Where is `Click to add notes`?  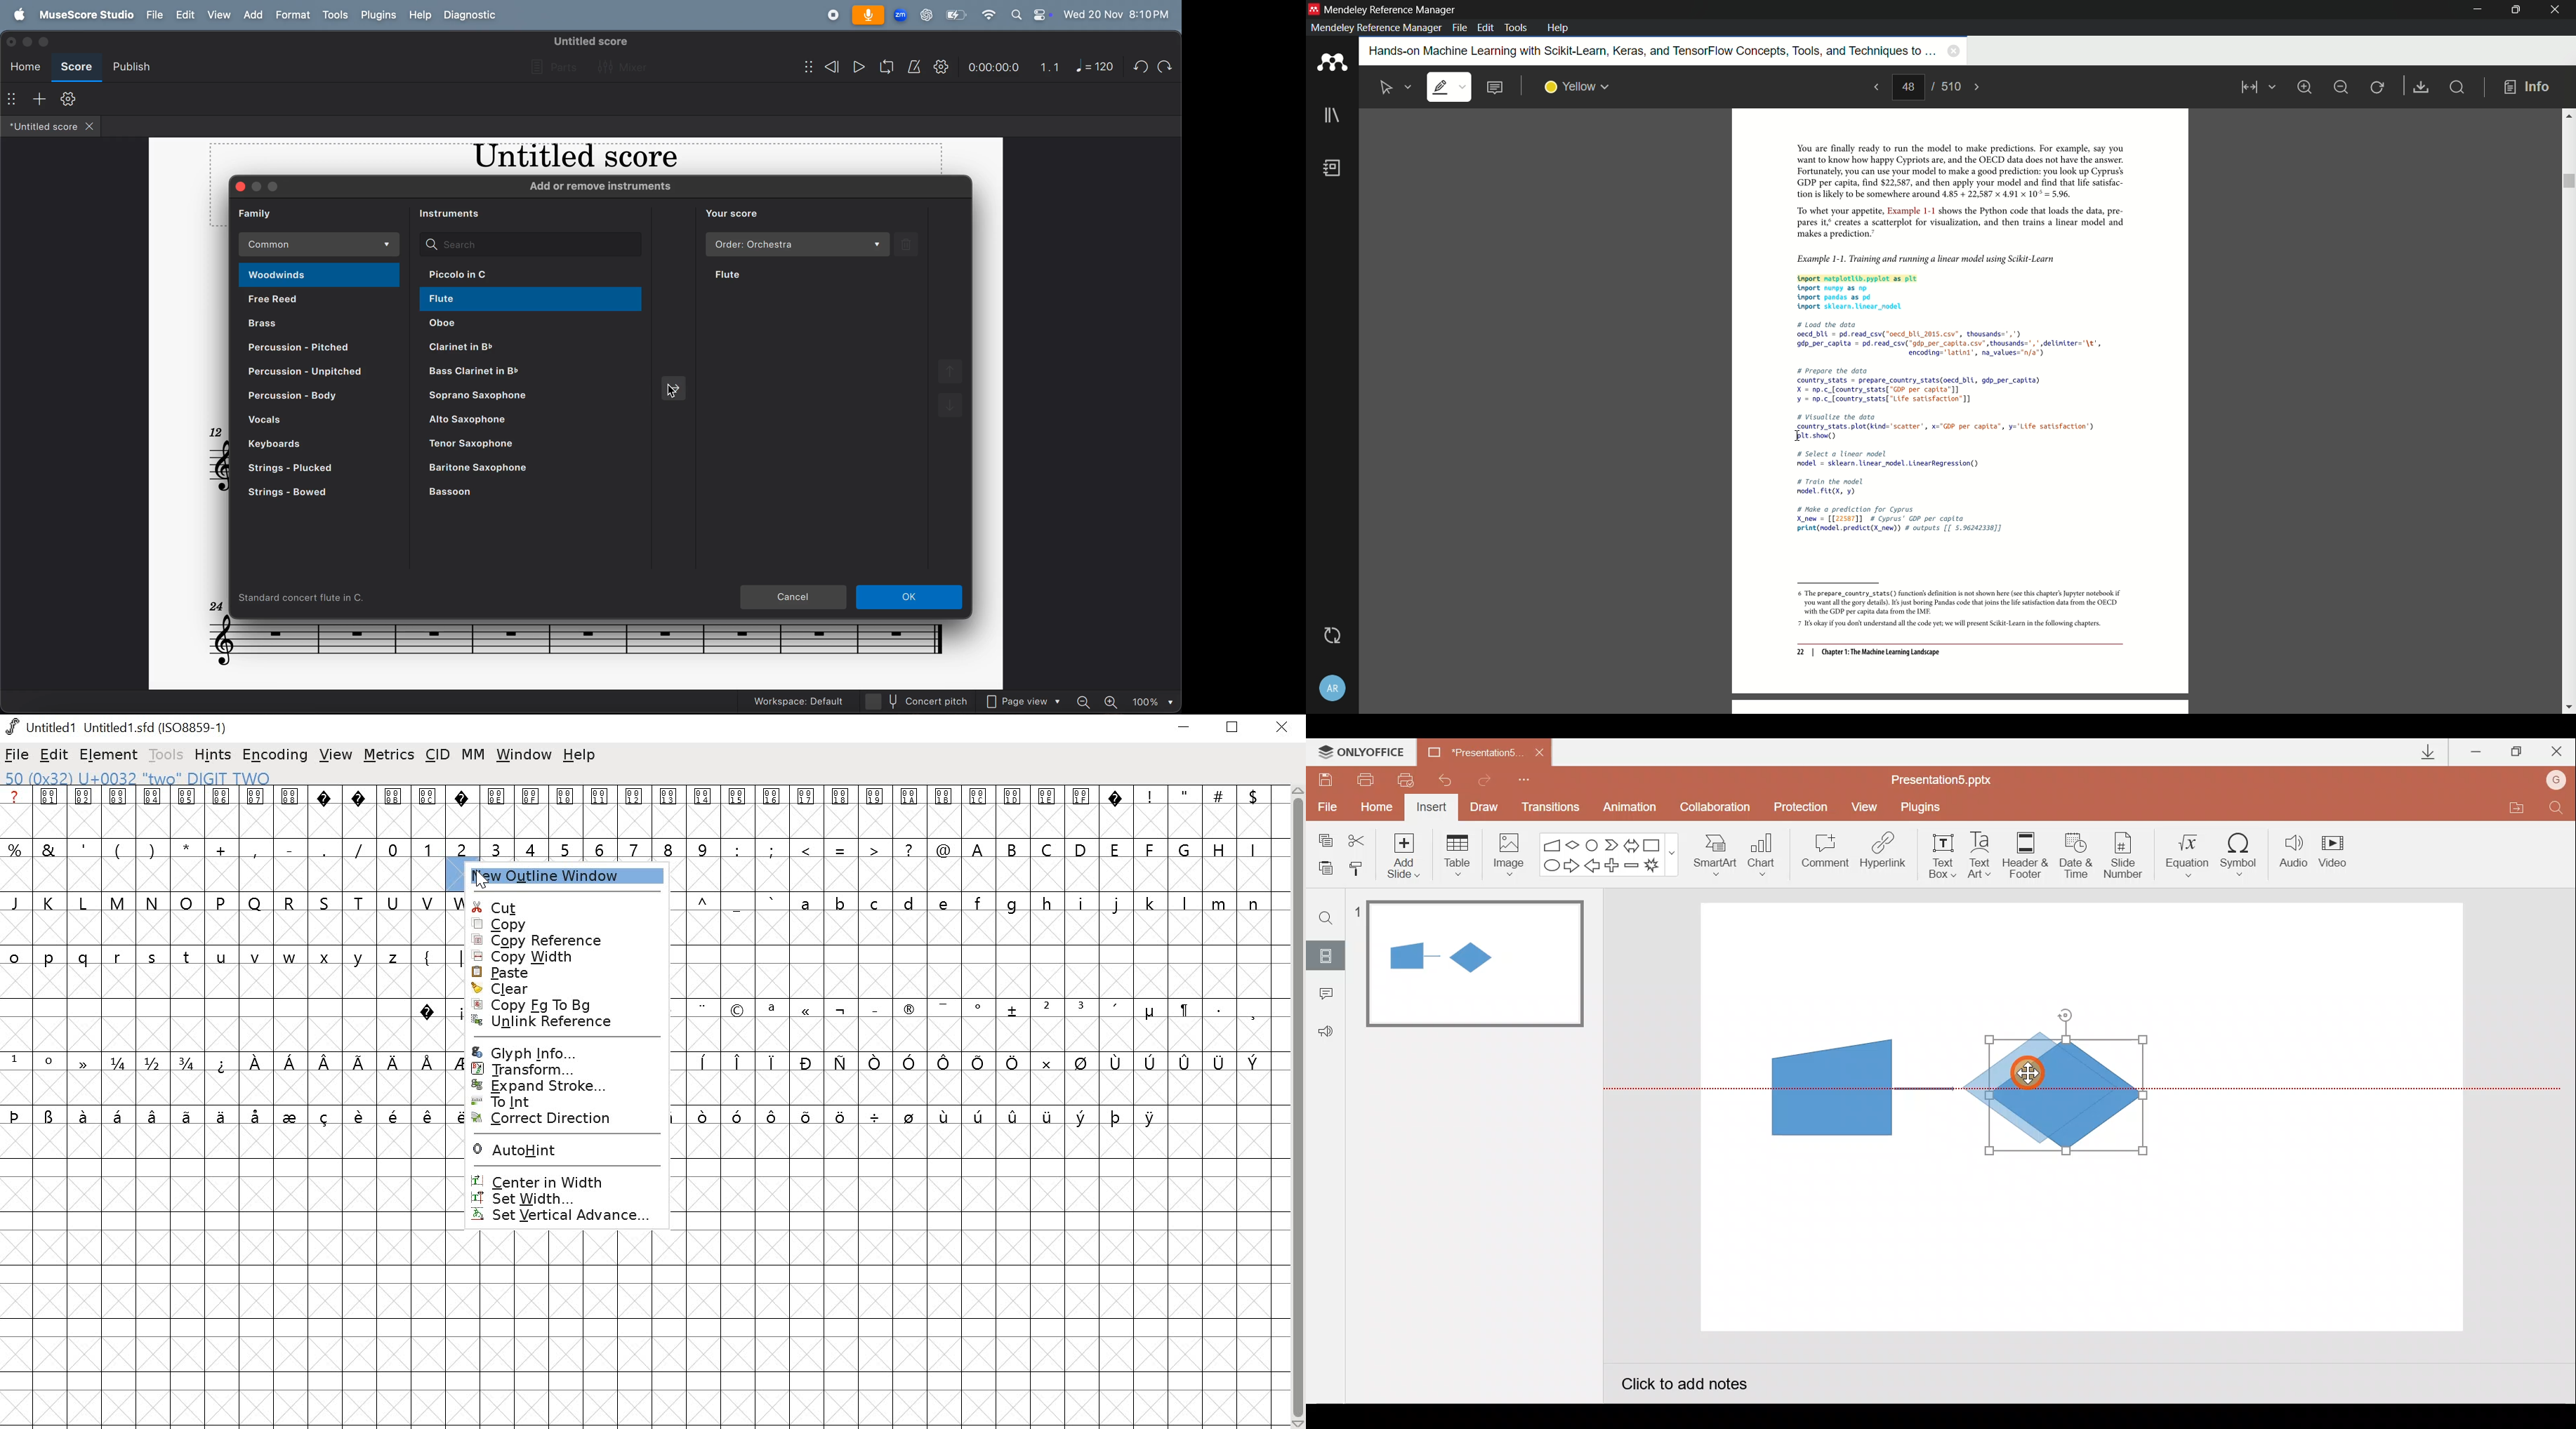
Click to add notes is located at coordinates (1683, 1387).